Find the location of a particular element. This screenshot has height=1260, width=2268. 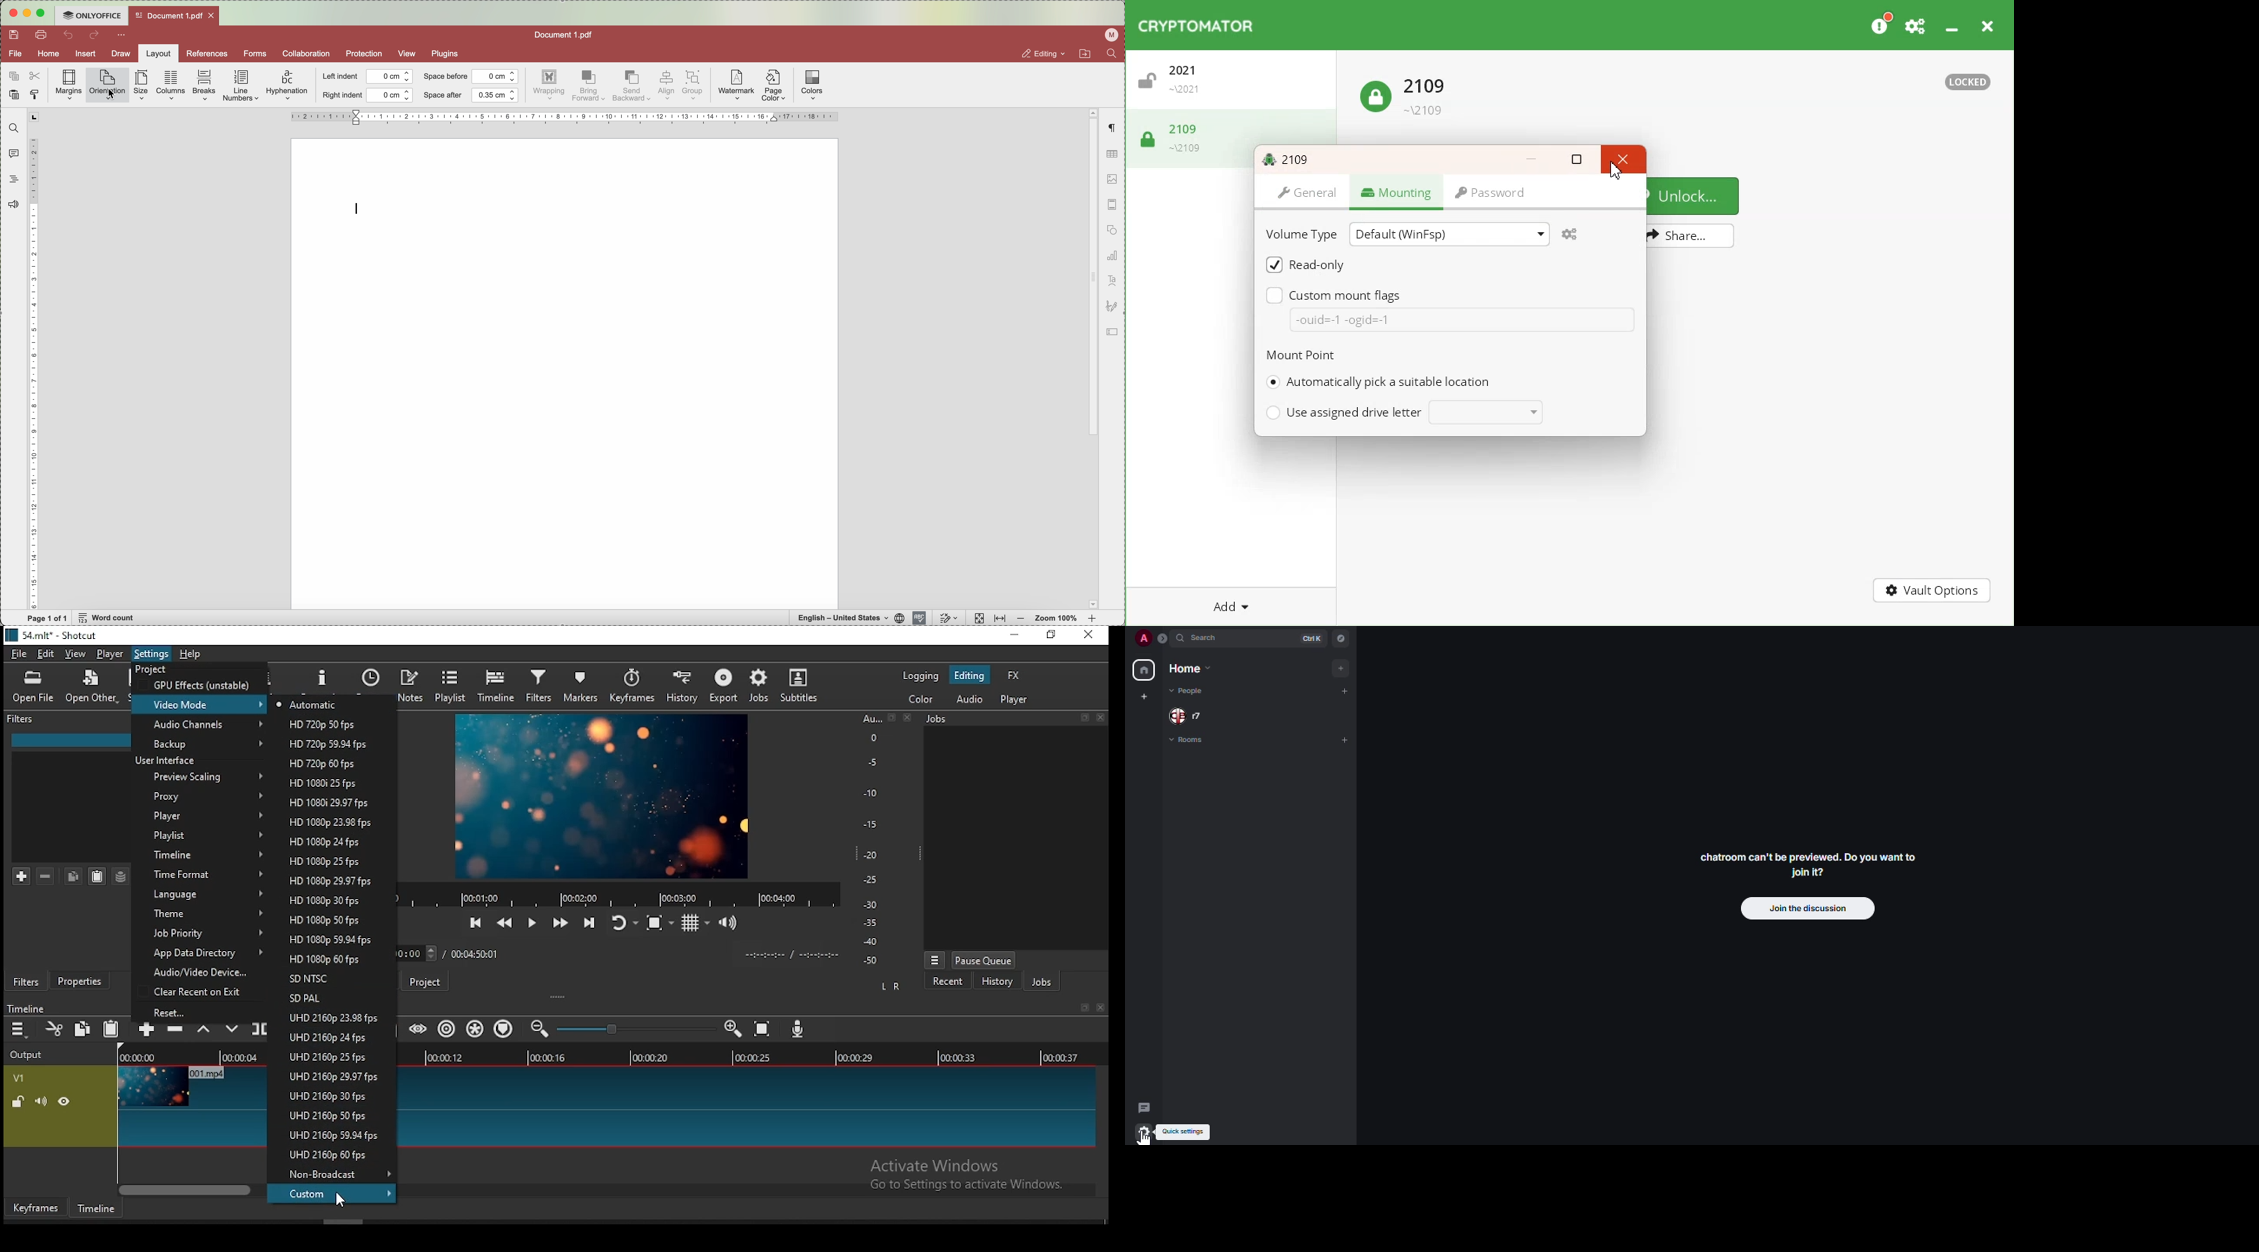

skip to the previous point is located at coordinates (475, 923).